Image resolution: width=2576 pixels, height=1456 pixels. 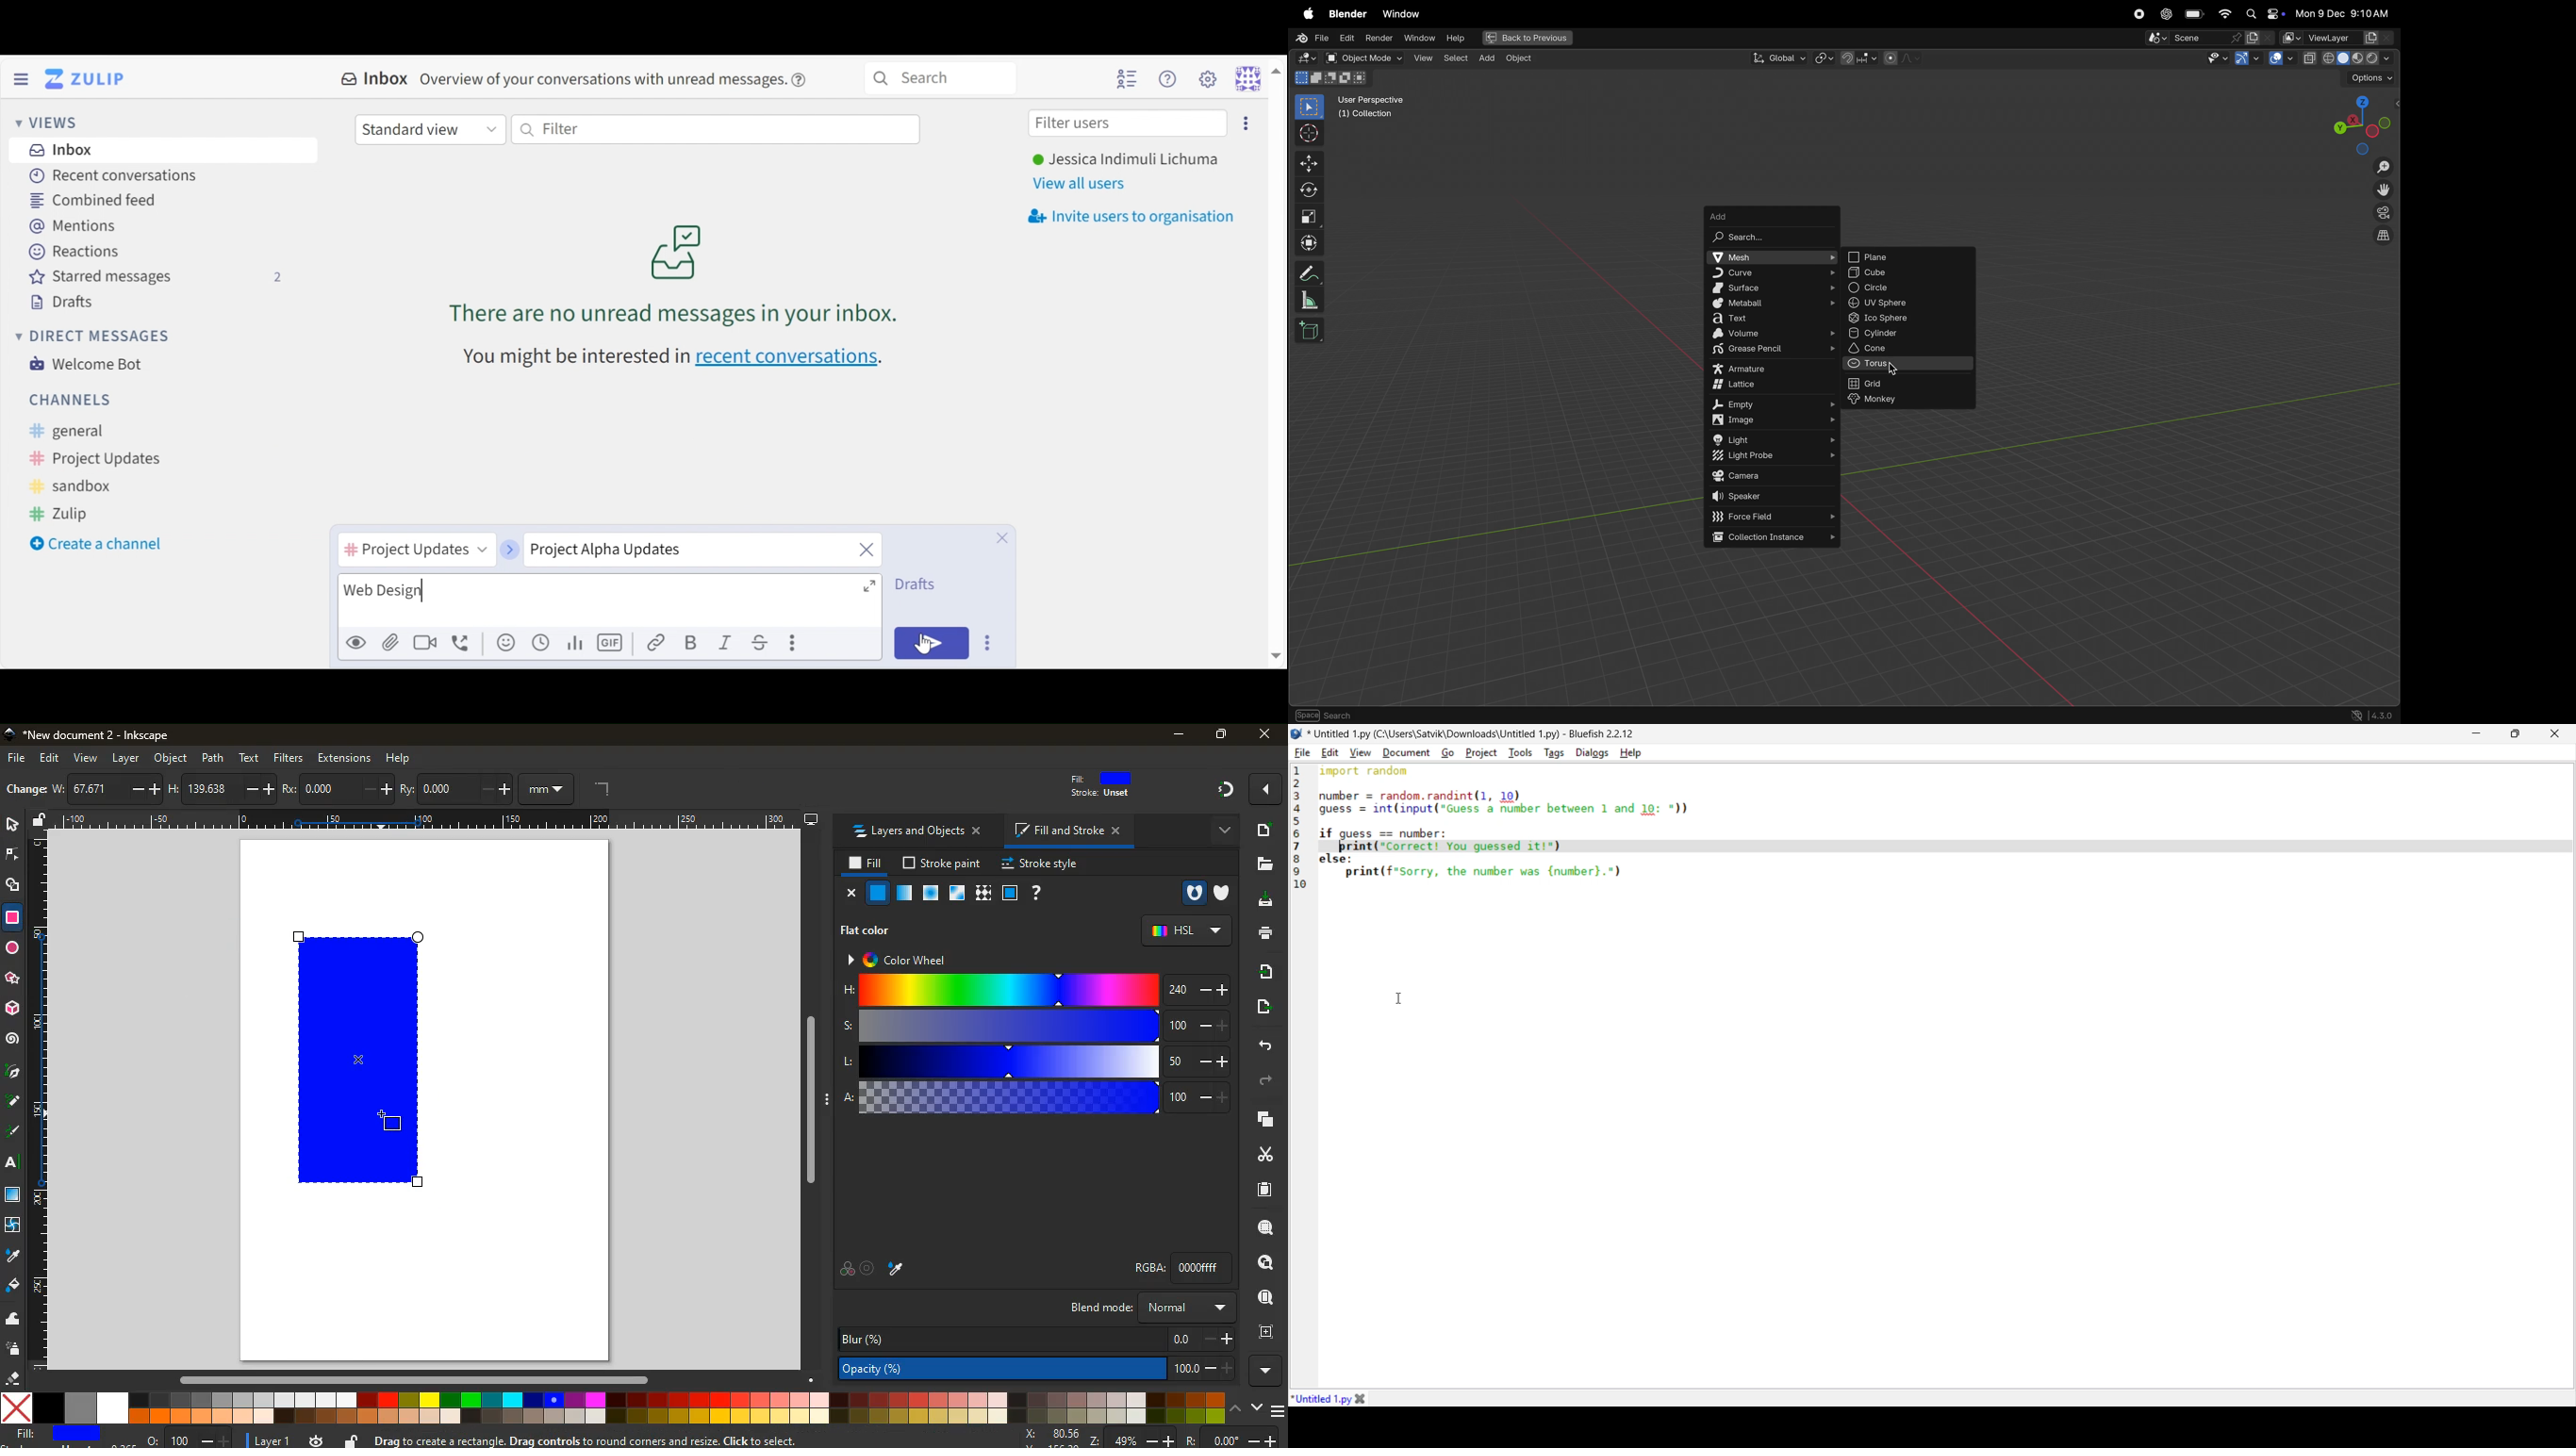 What do you see at coordinates (1908, 365) in the screenshot?
I see `torus` at bounding box center [1908, 365].